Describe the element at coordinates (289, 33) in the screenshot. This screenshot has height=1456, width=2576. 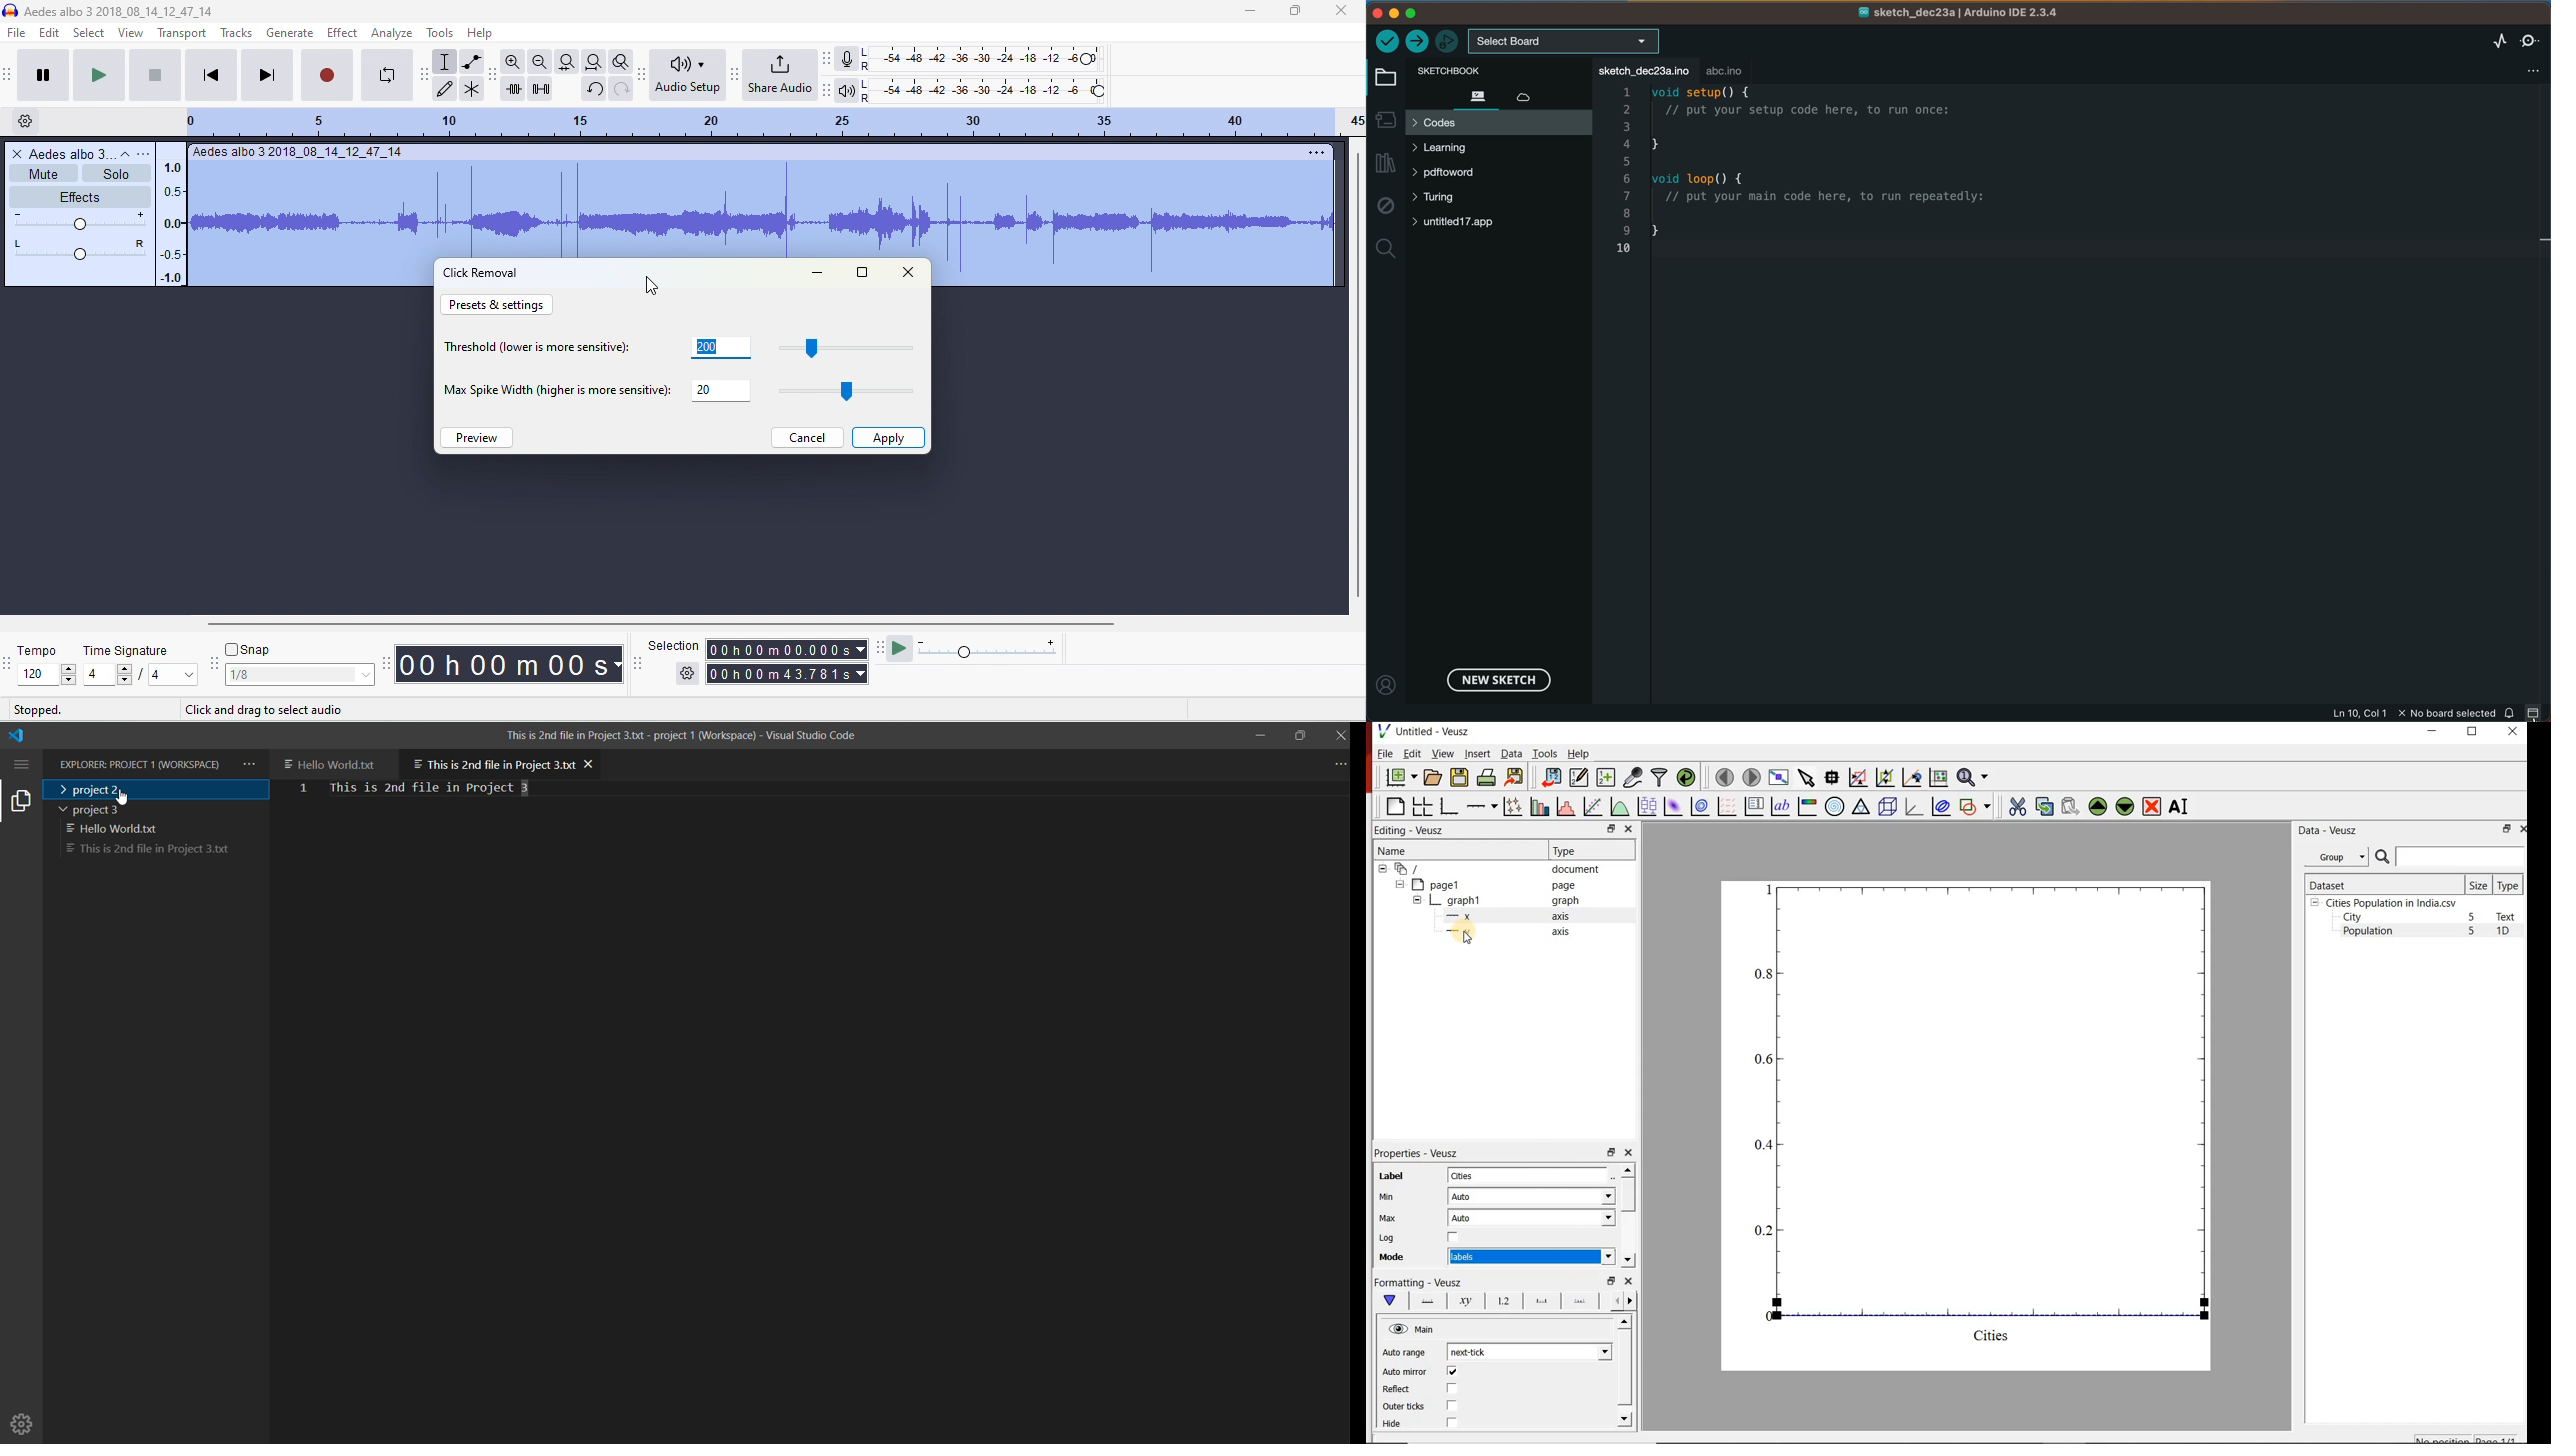
I see `generate` at that location.